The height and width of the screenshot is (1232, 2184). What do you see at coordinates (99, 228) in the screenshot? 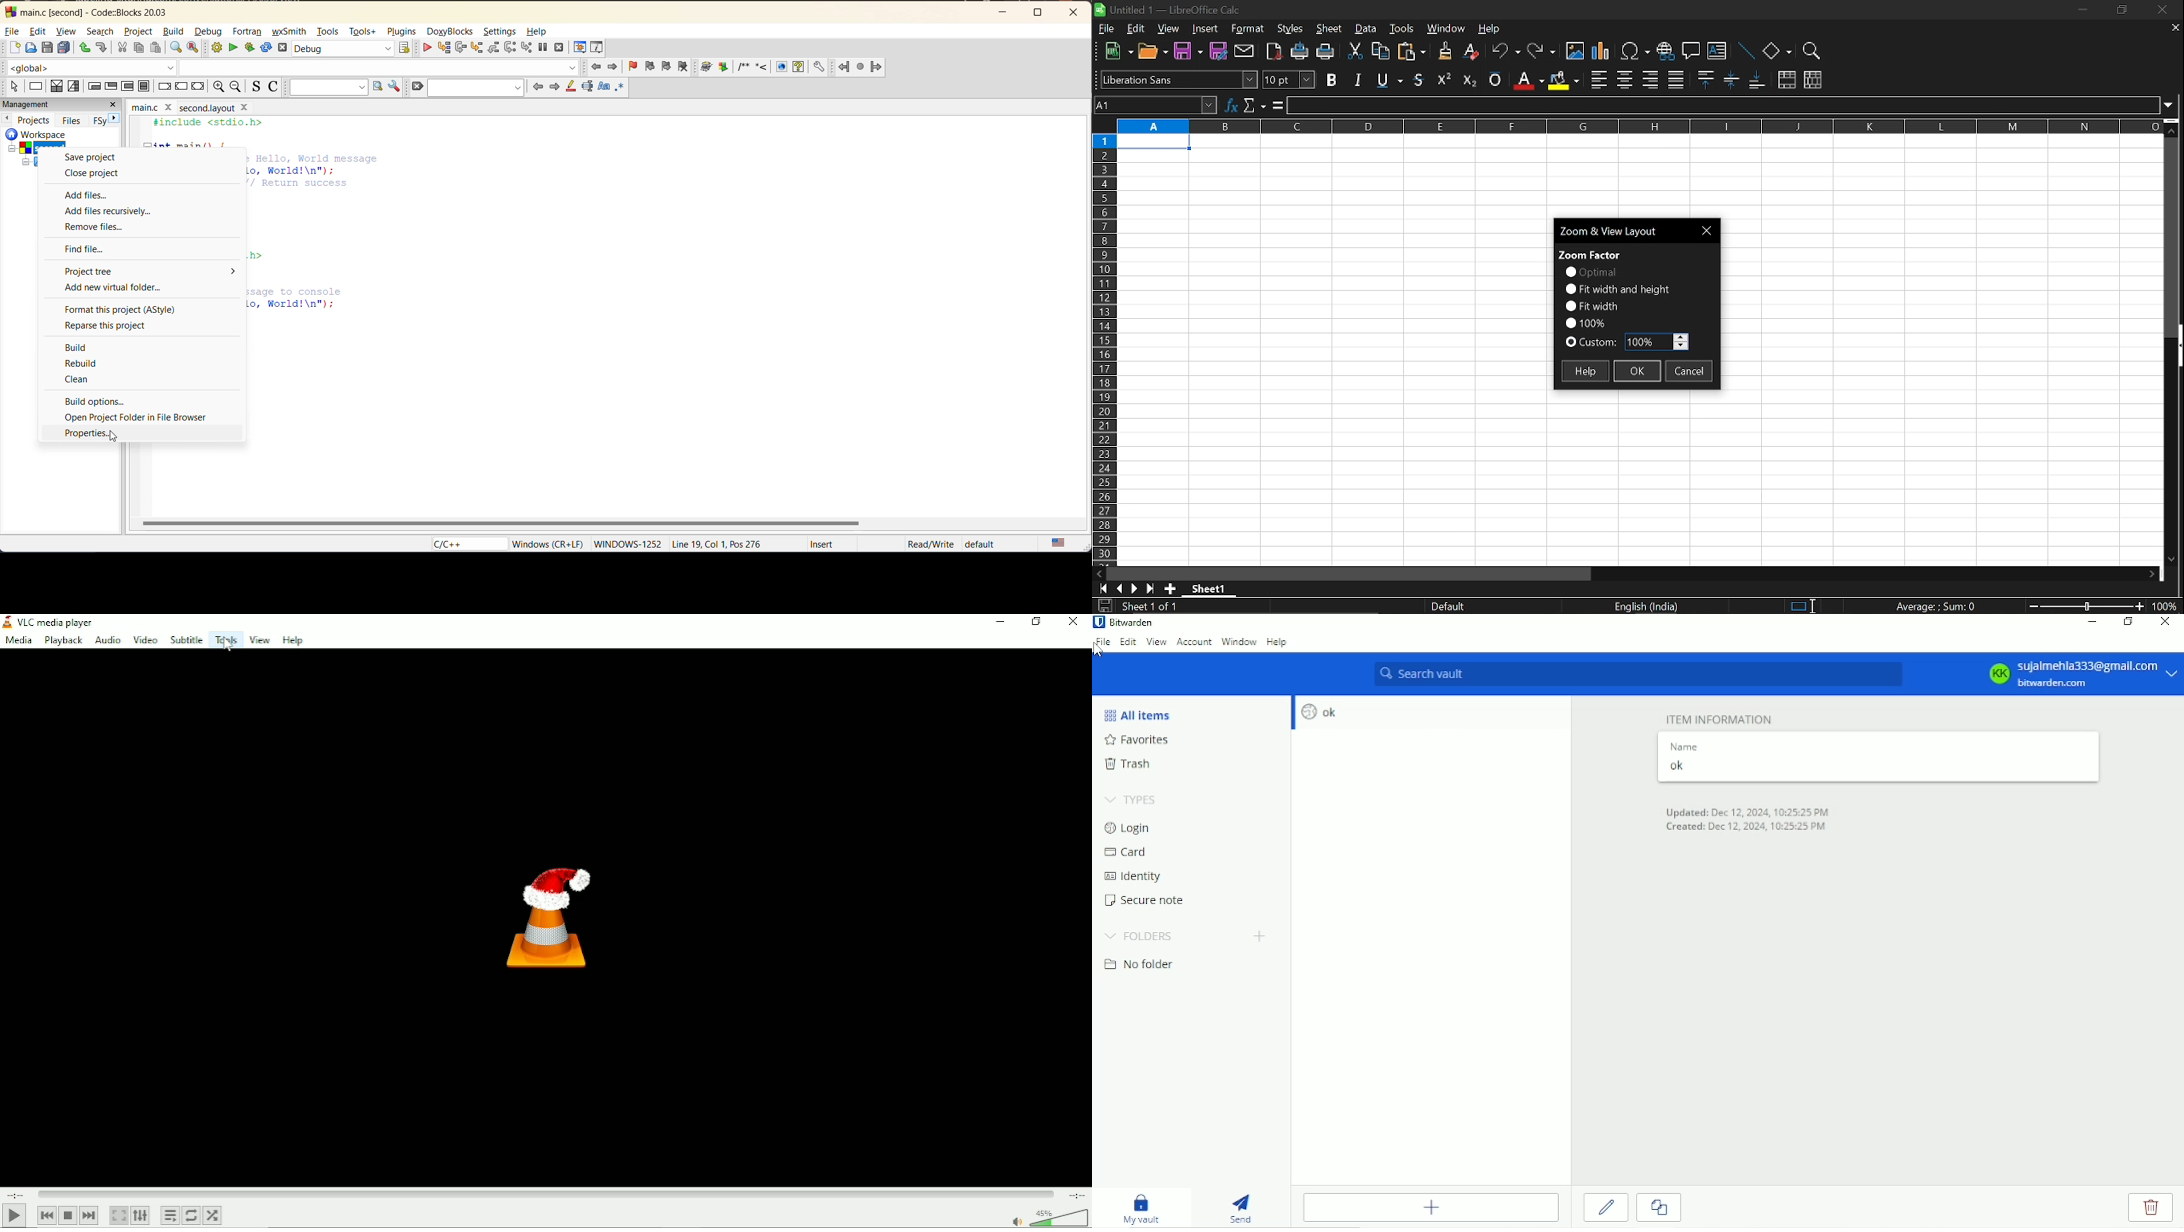
I see `remove files` at bounding box center [99, 228].